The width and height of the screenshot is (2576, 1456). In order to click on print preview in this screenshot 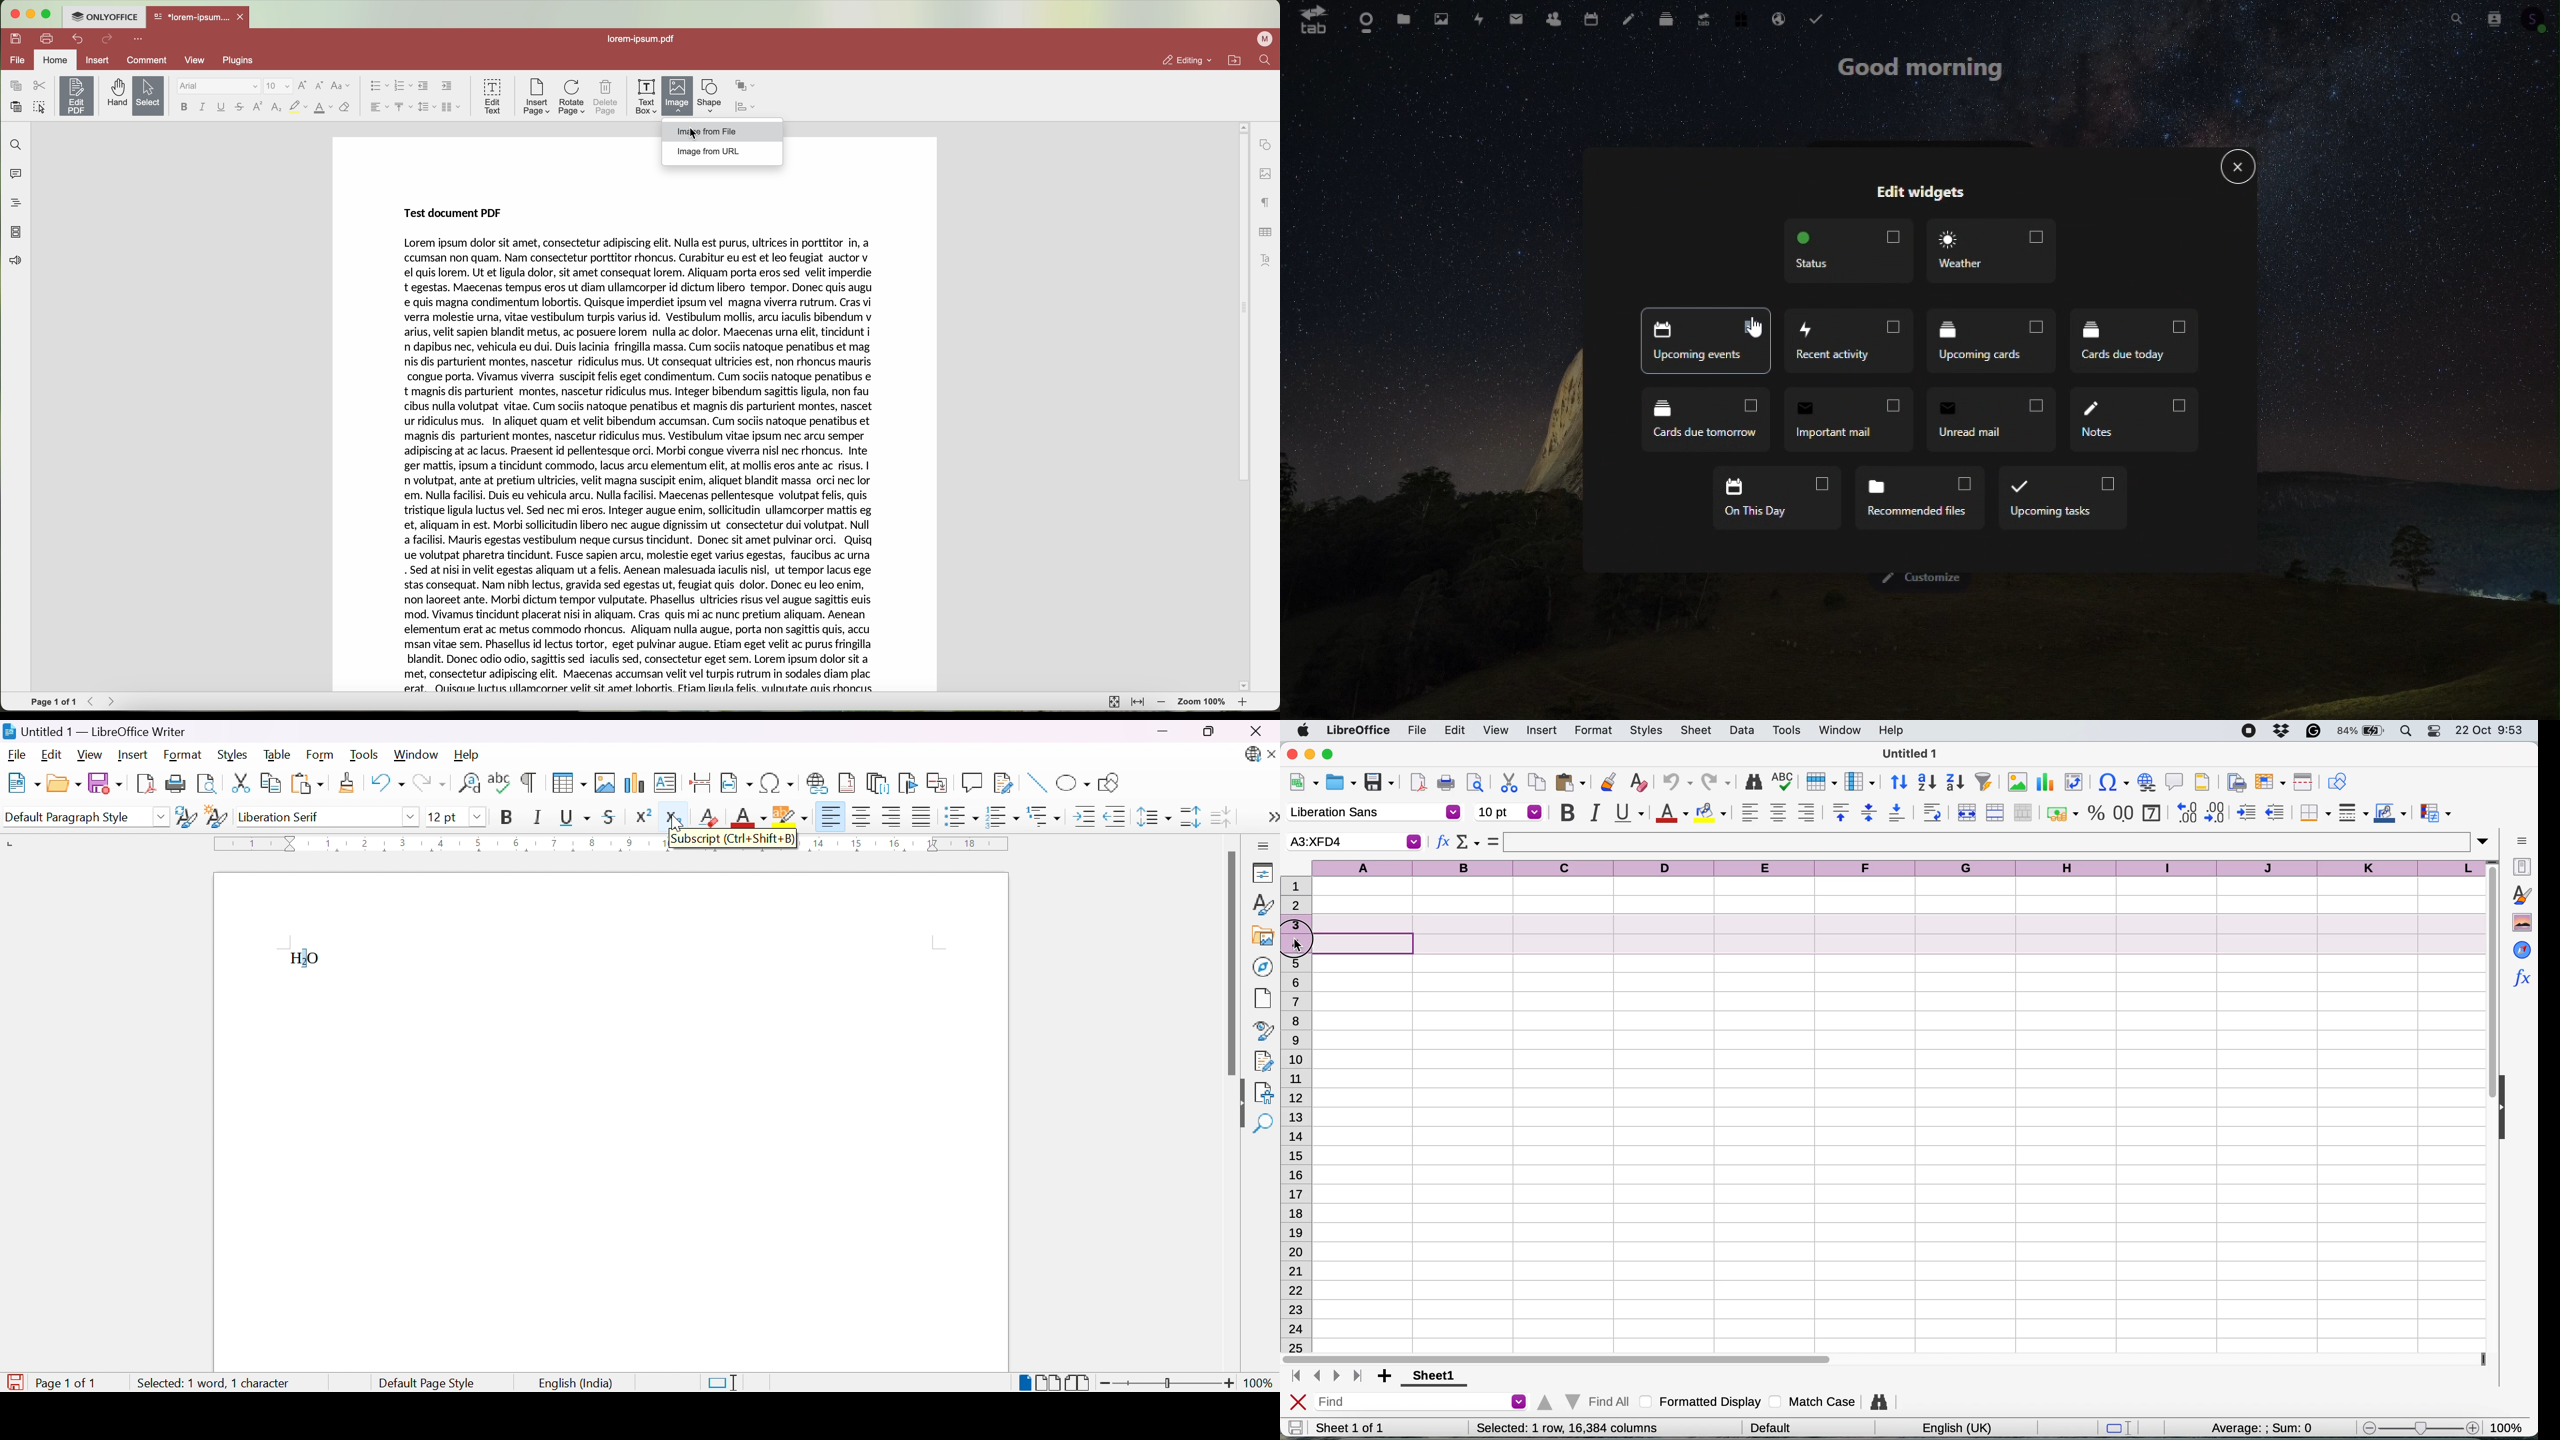, I will do `click(1473, 782)`.